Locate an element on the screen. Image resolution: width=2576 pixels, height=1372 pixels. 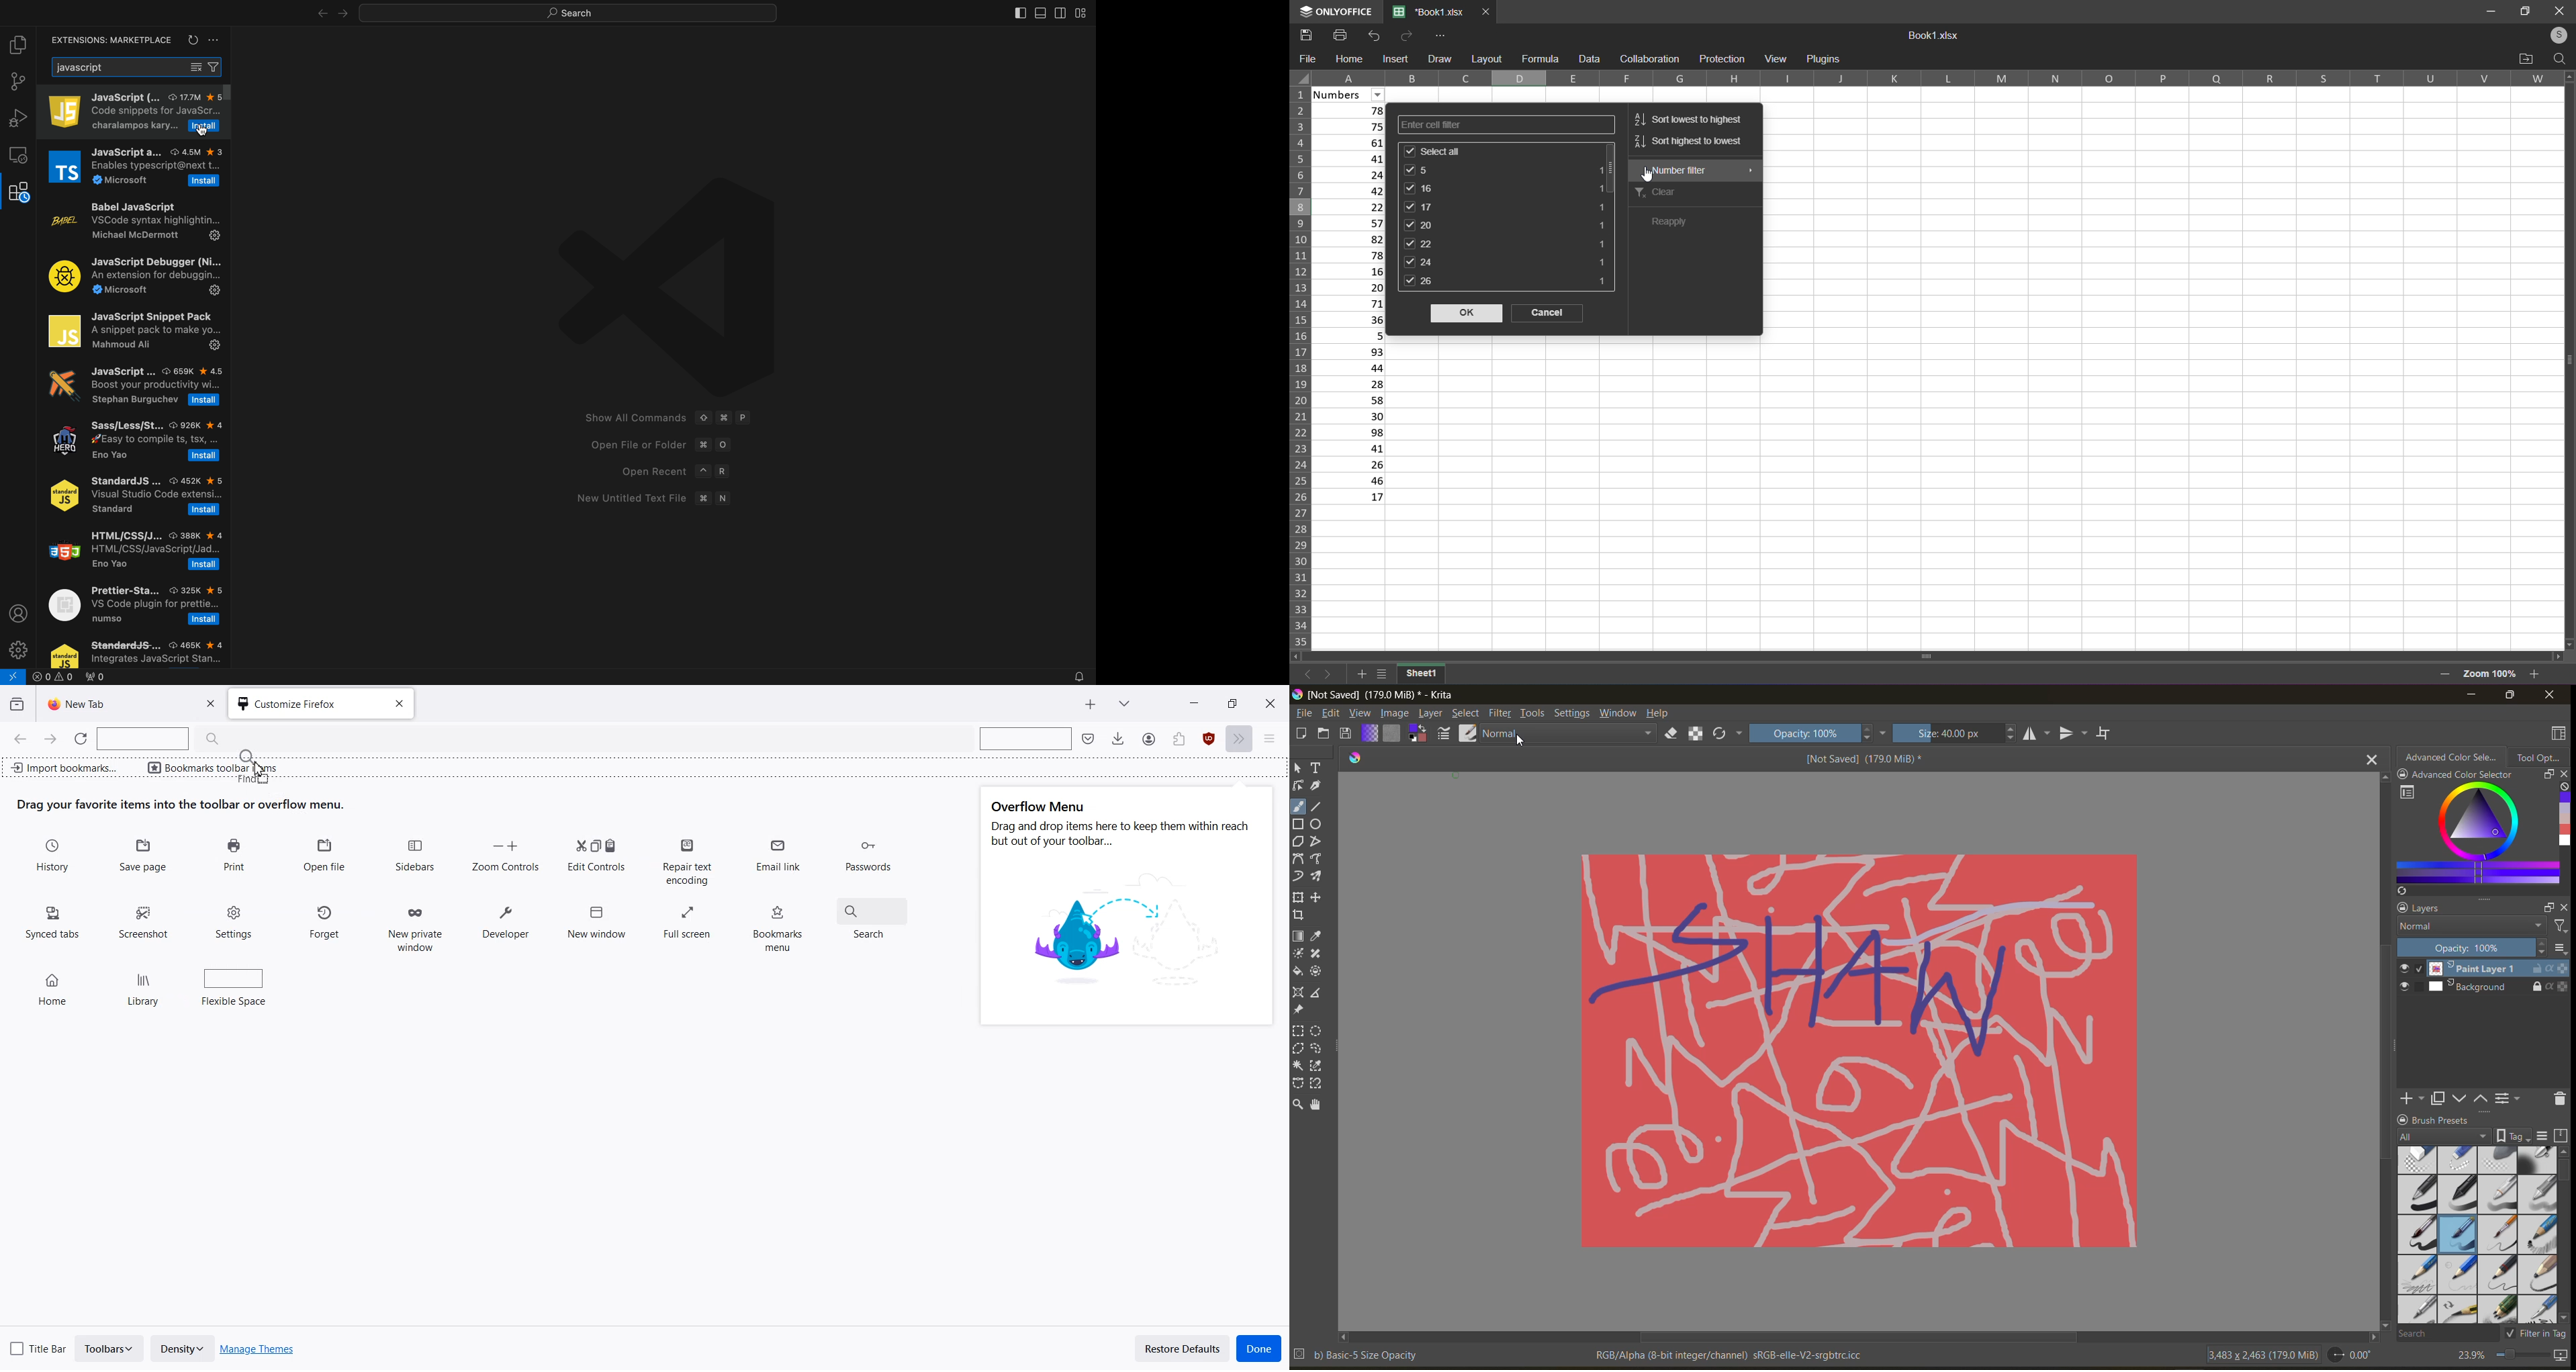
reload is located at coordinates (192, 40).